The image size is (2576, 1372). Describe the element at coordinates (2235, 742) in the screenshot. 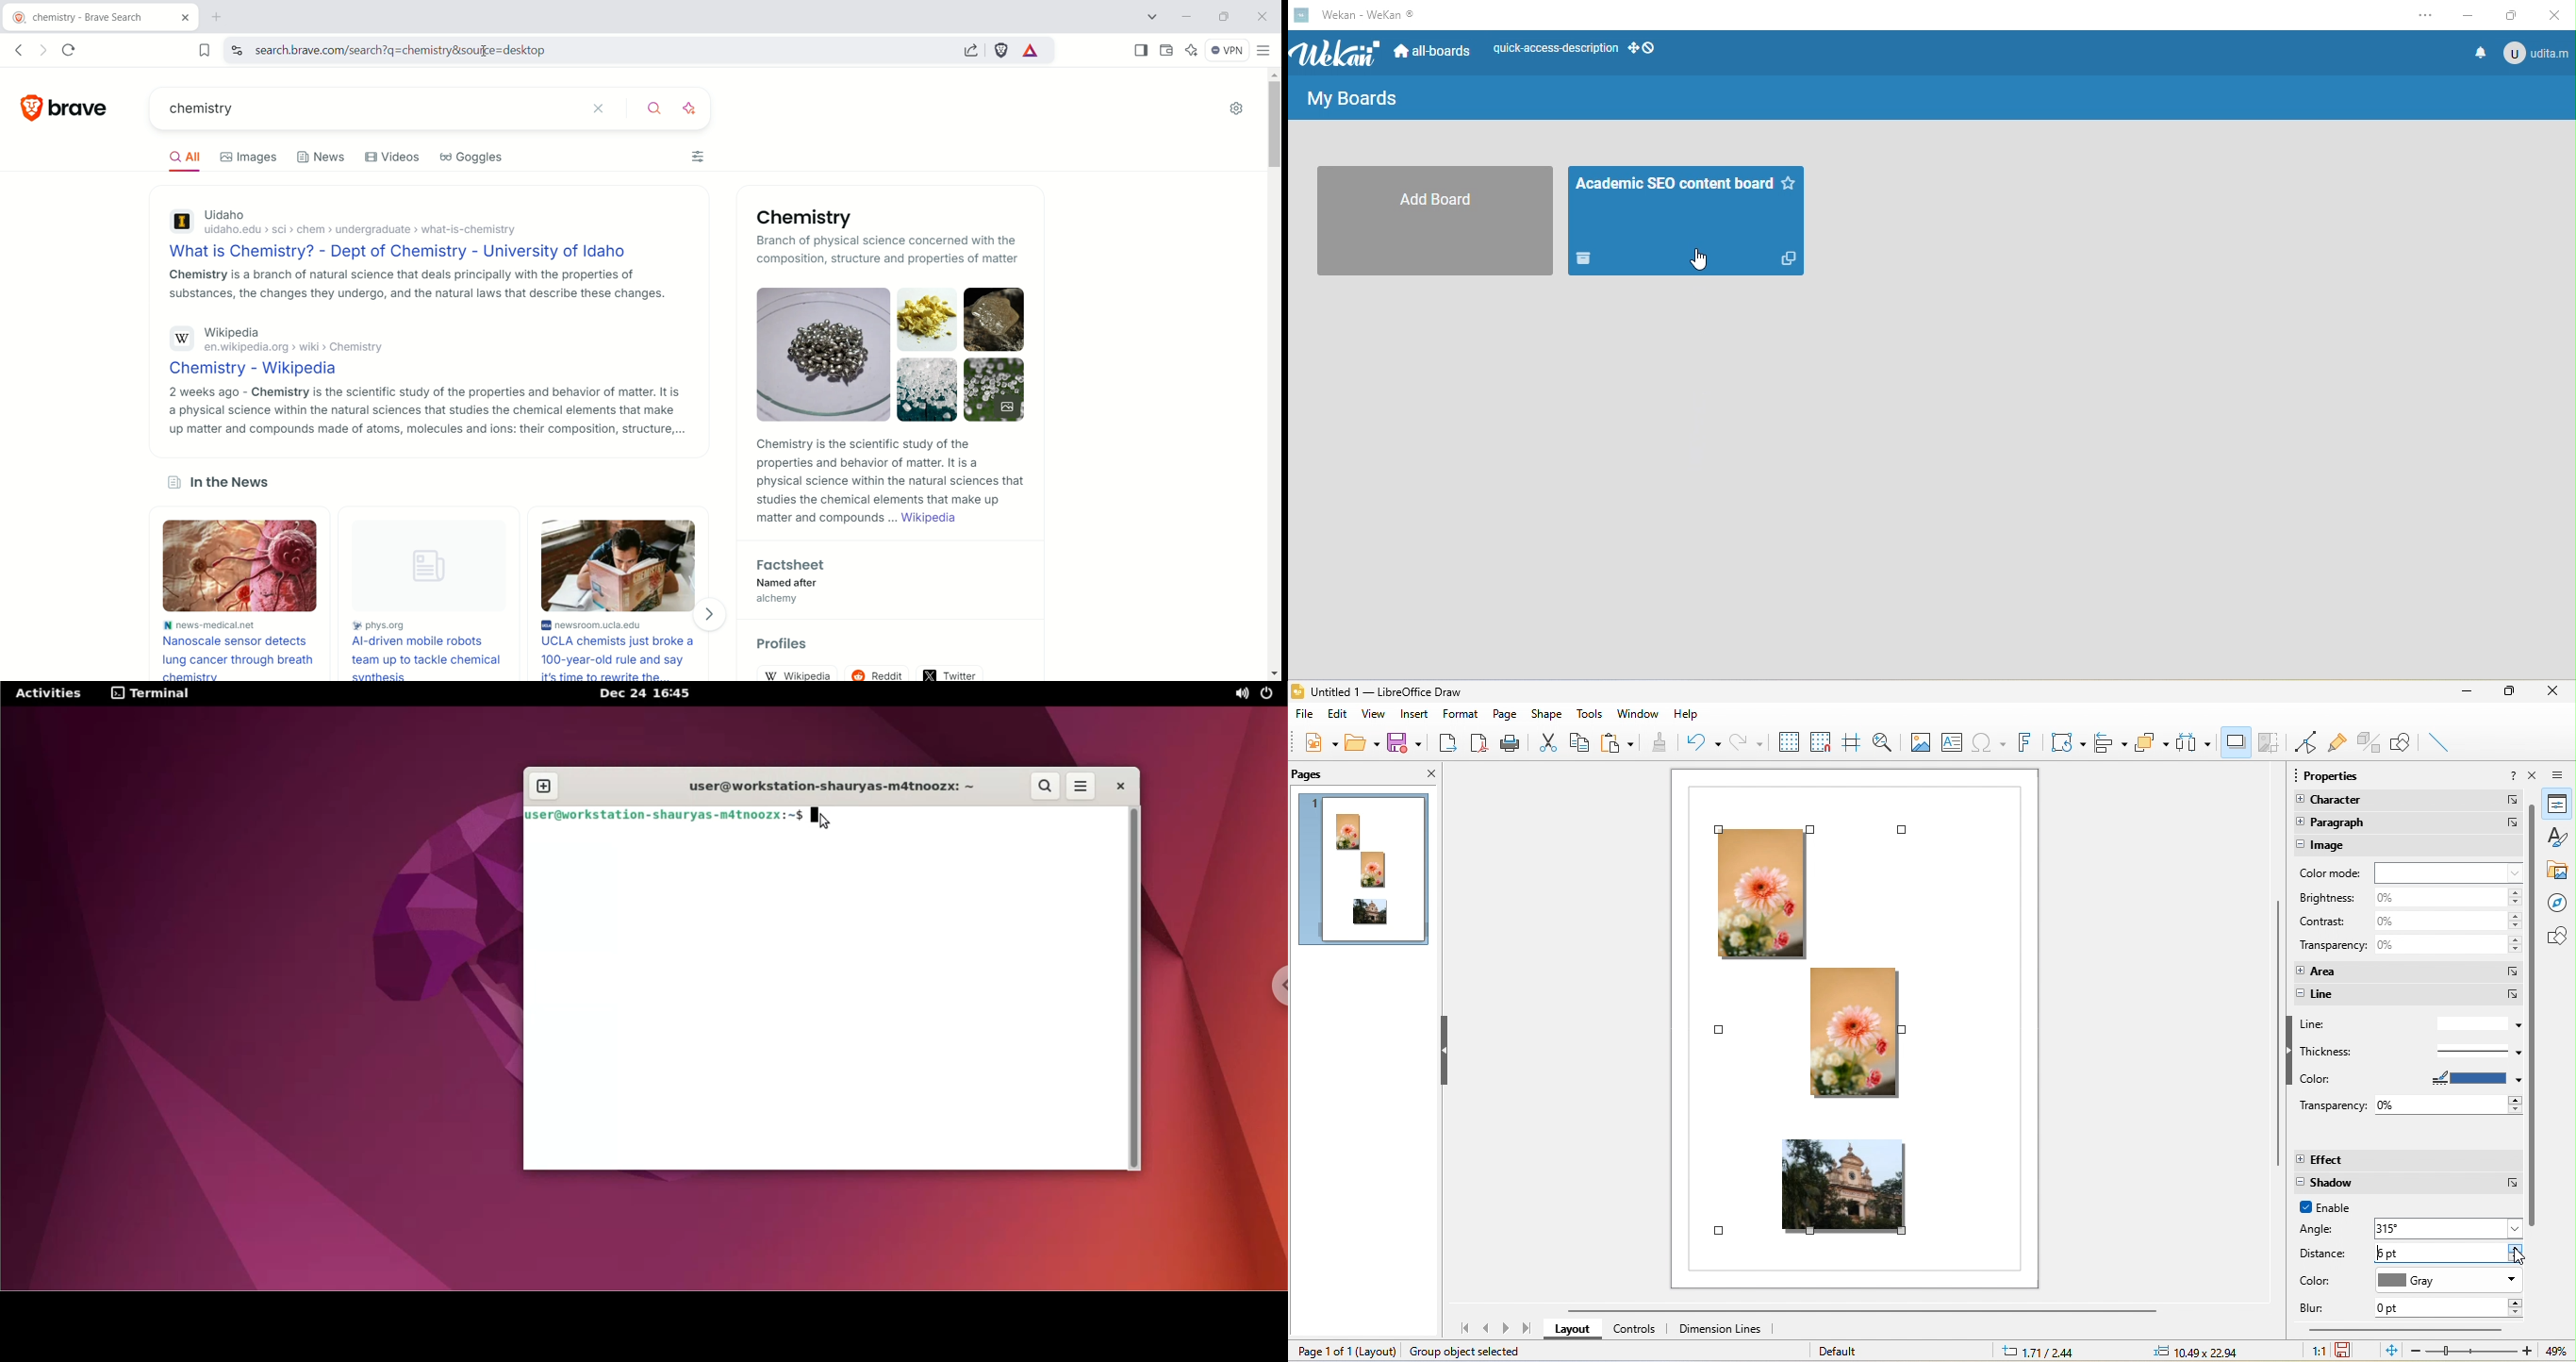

I see `shadow` at that location.